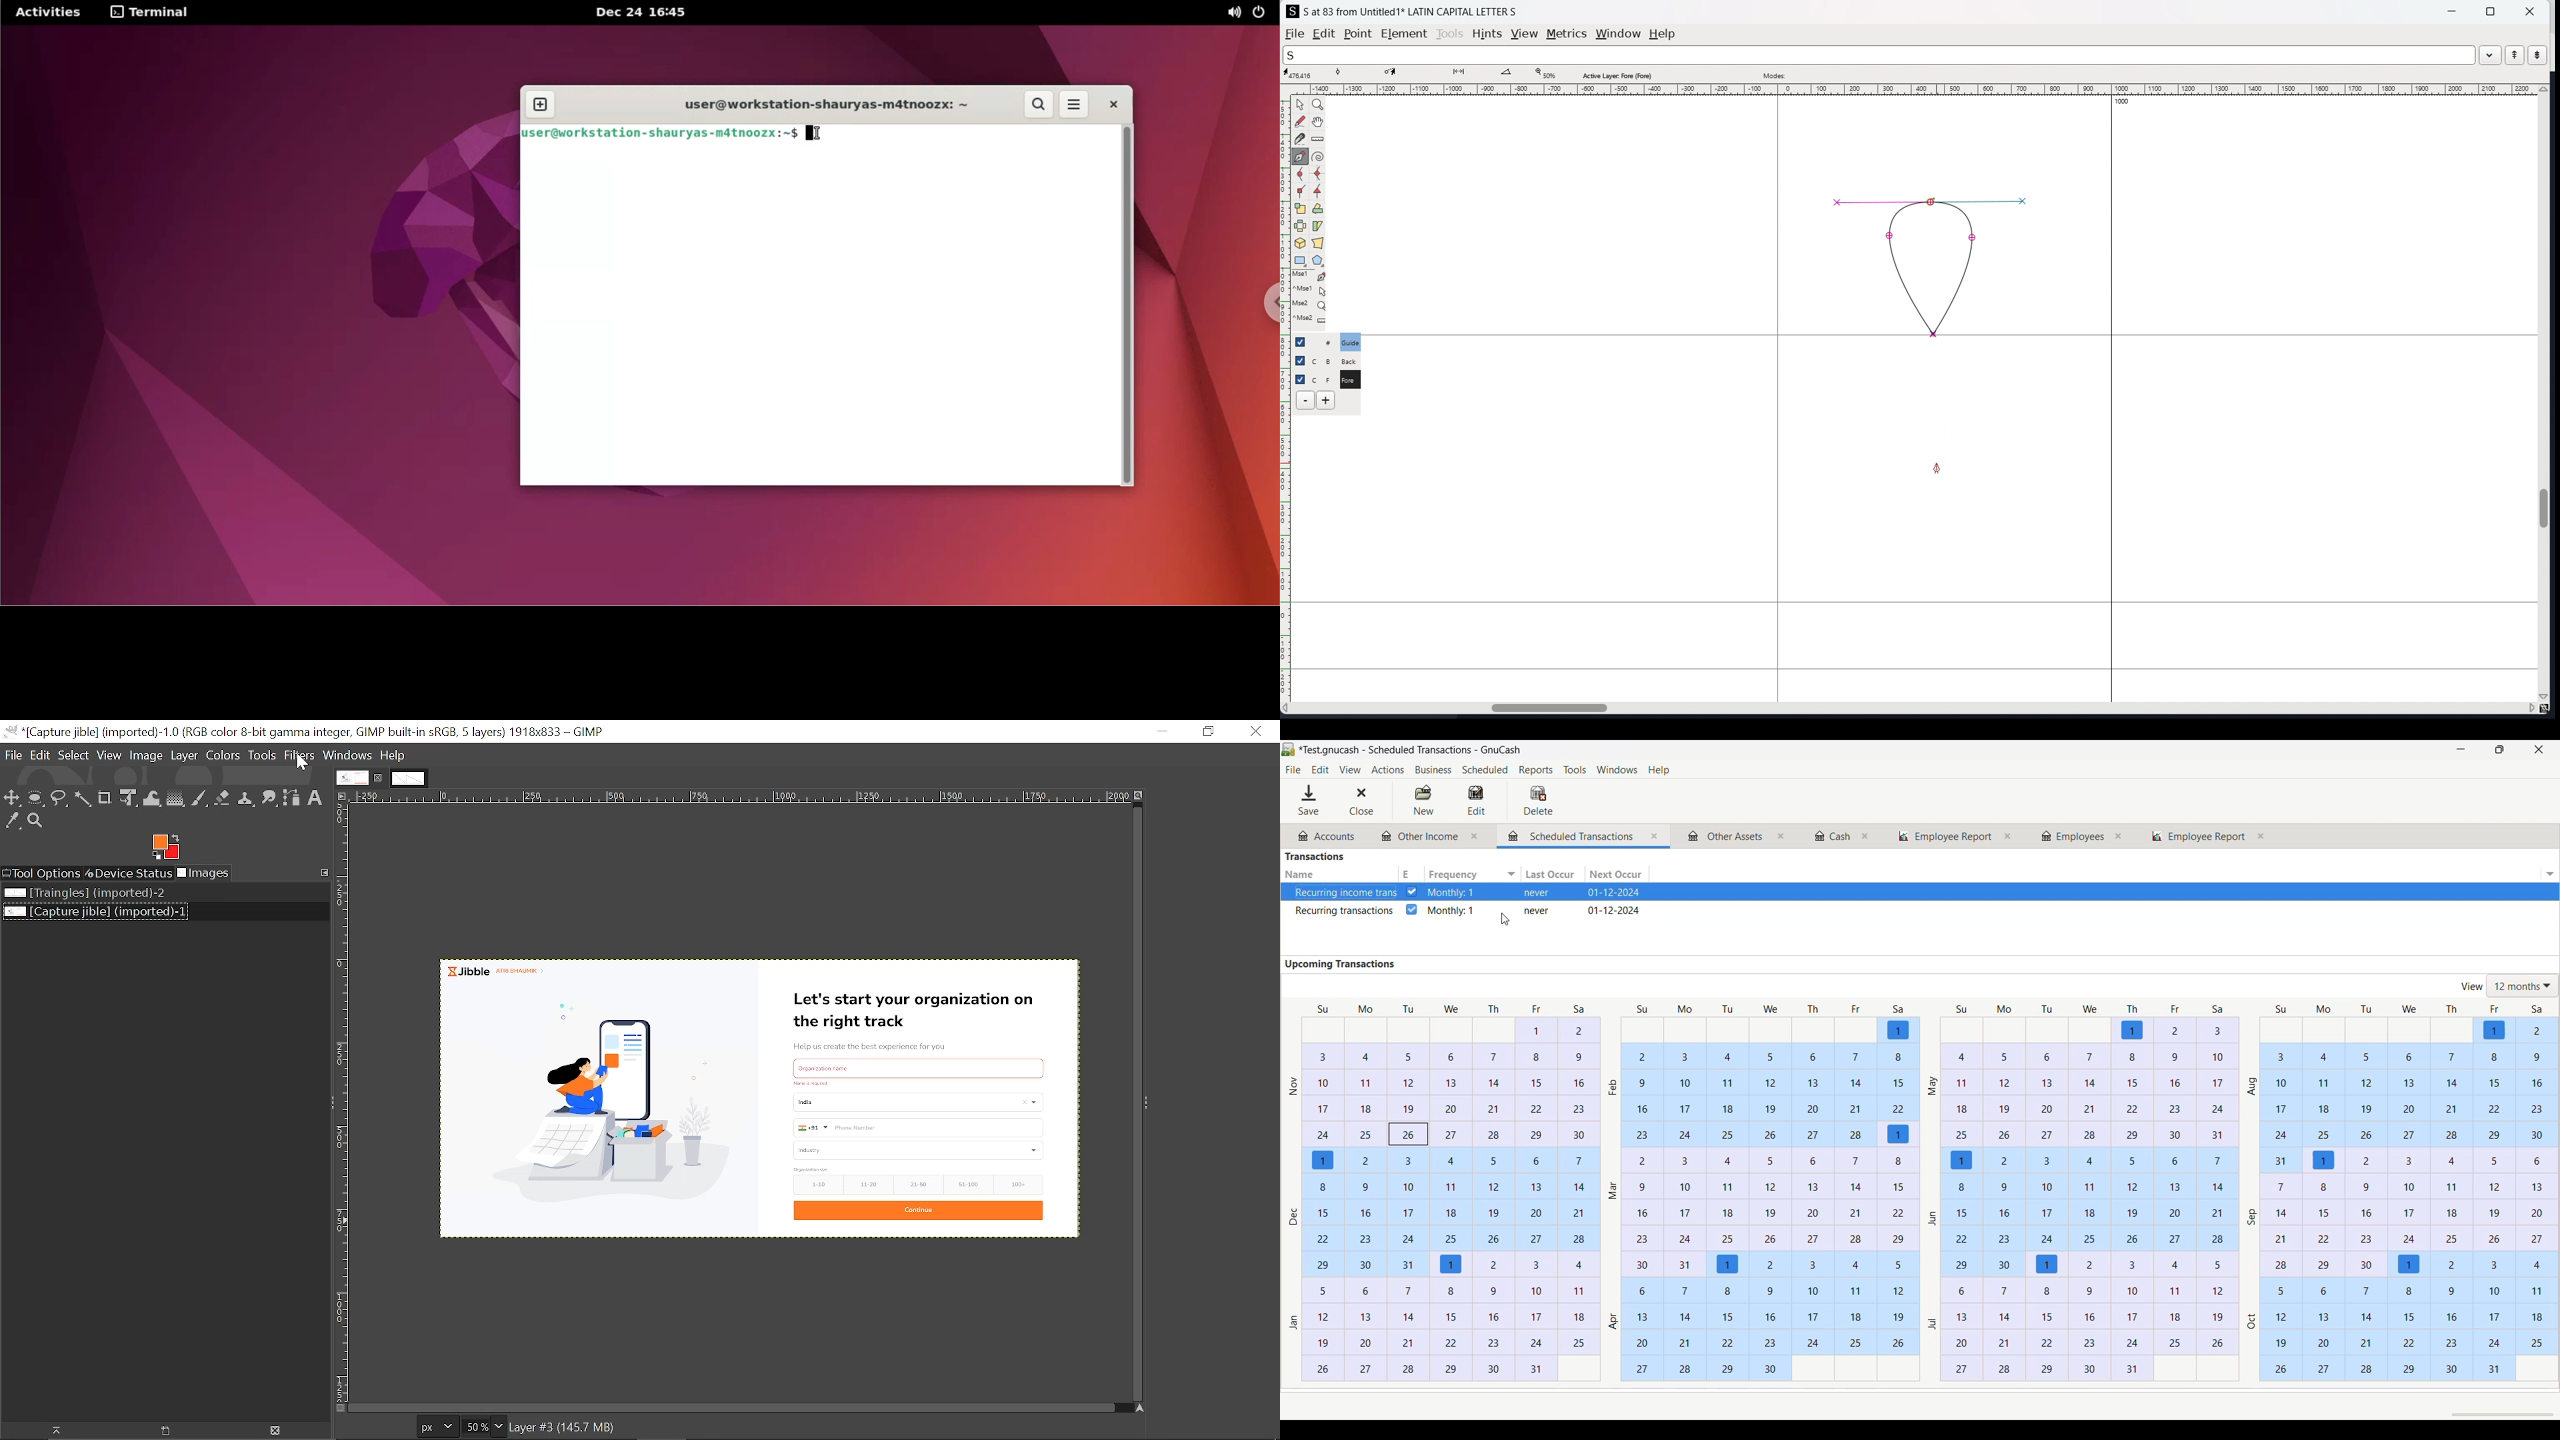  I want to click on Move tool, so click(13, 799).